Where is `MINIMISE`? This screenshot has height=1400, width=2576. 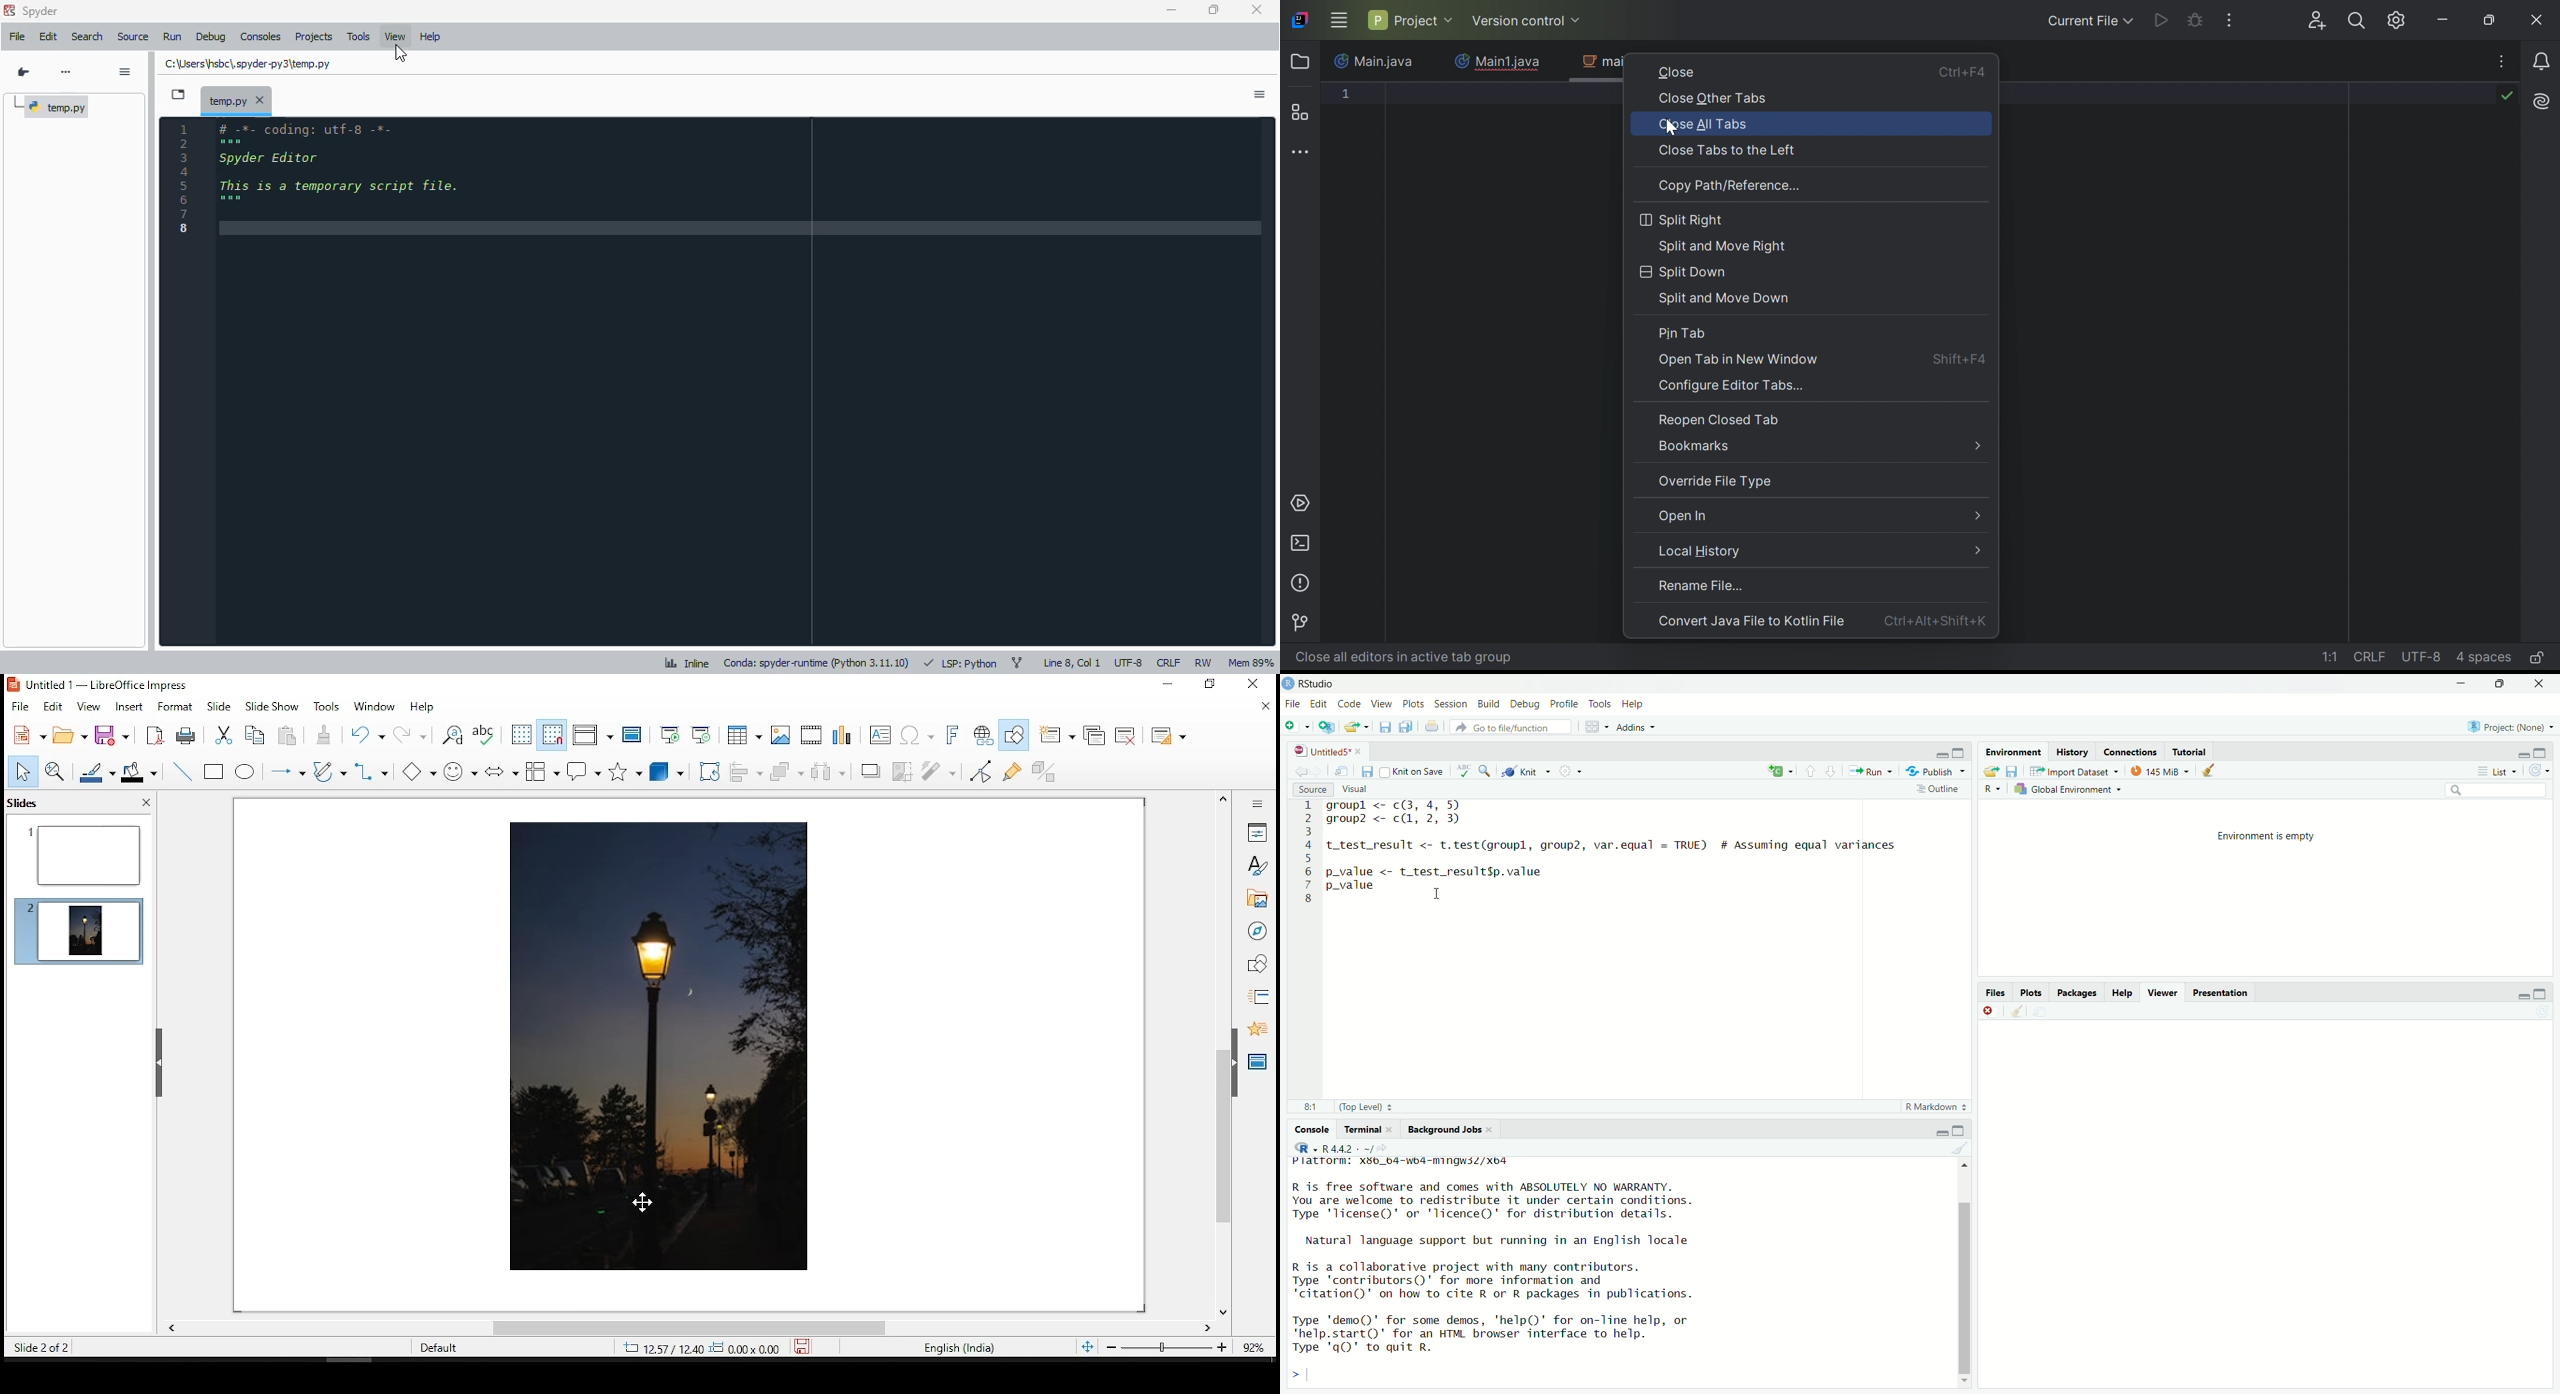
MINIMISE is located at coordinates (2459, 685).